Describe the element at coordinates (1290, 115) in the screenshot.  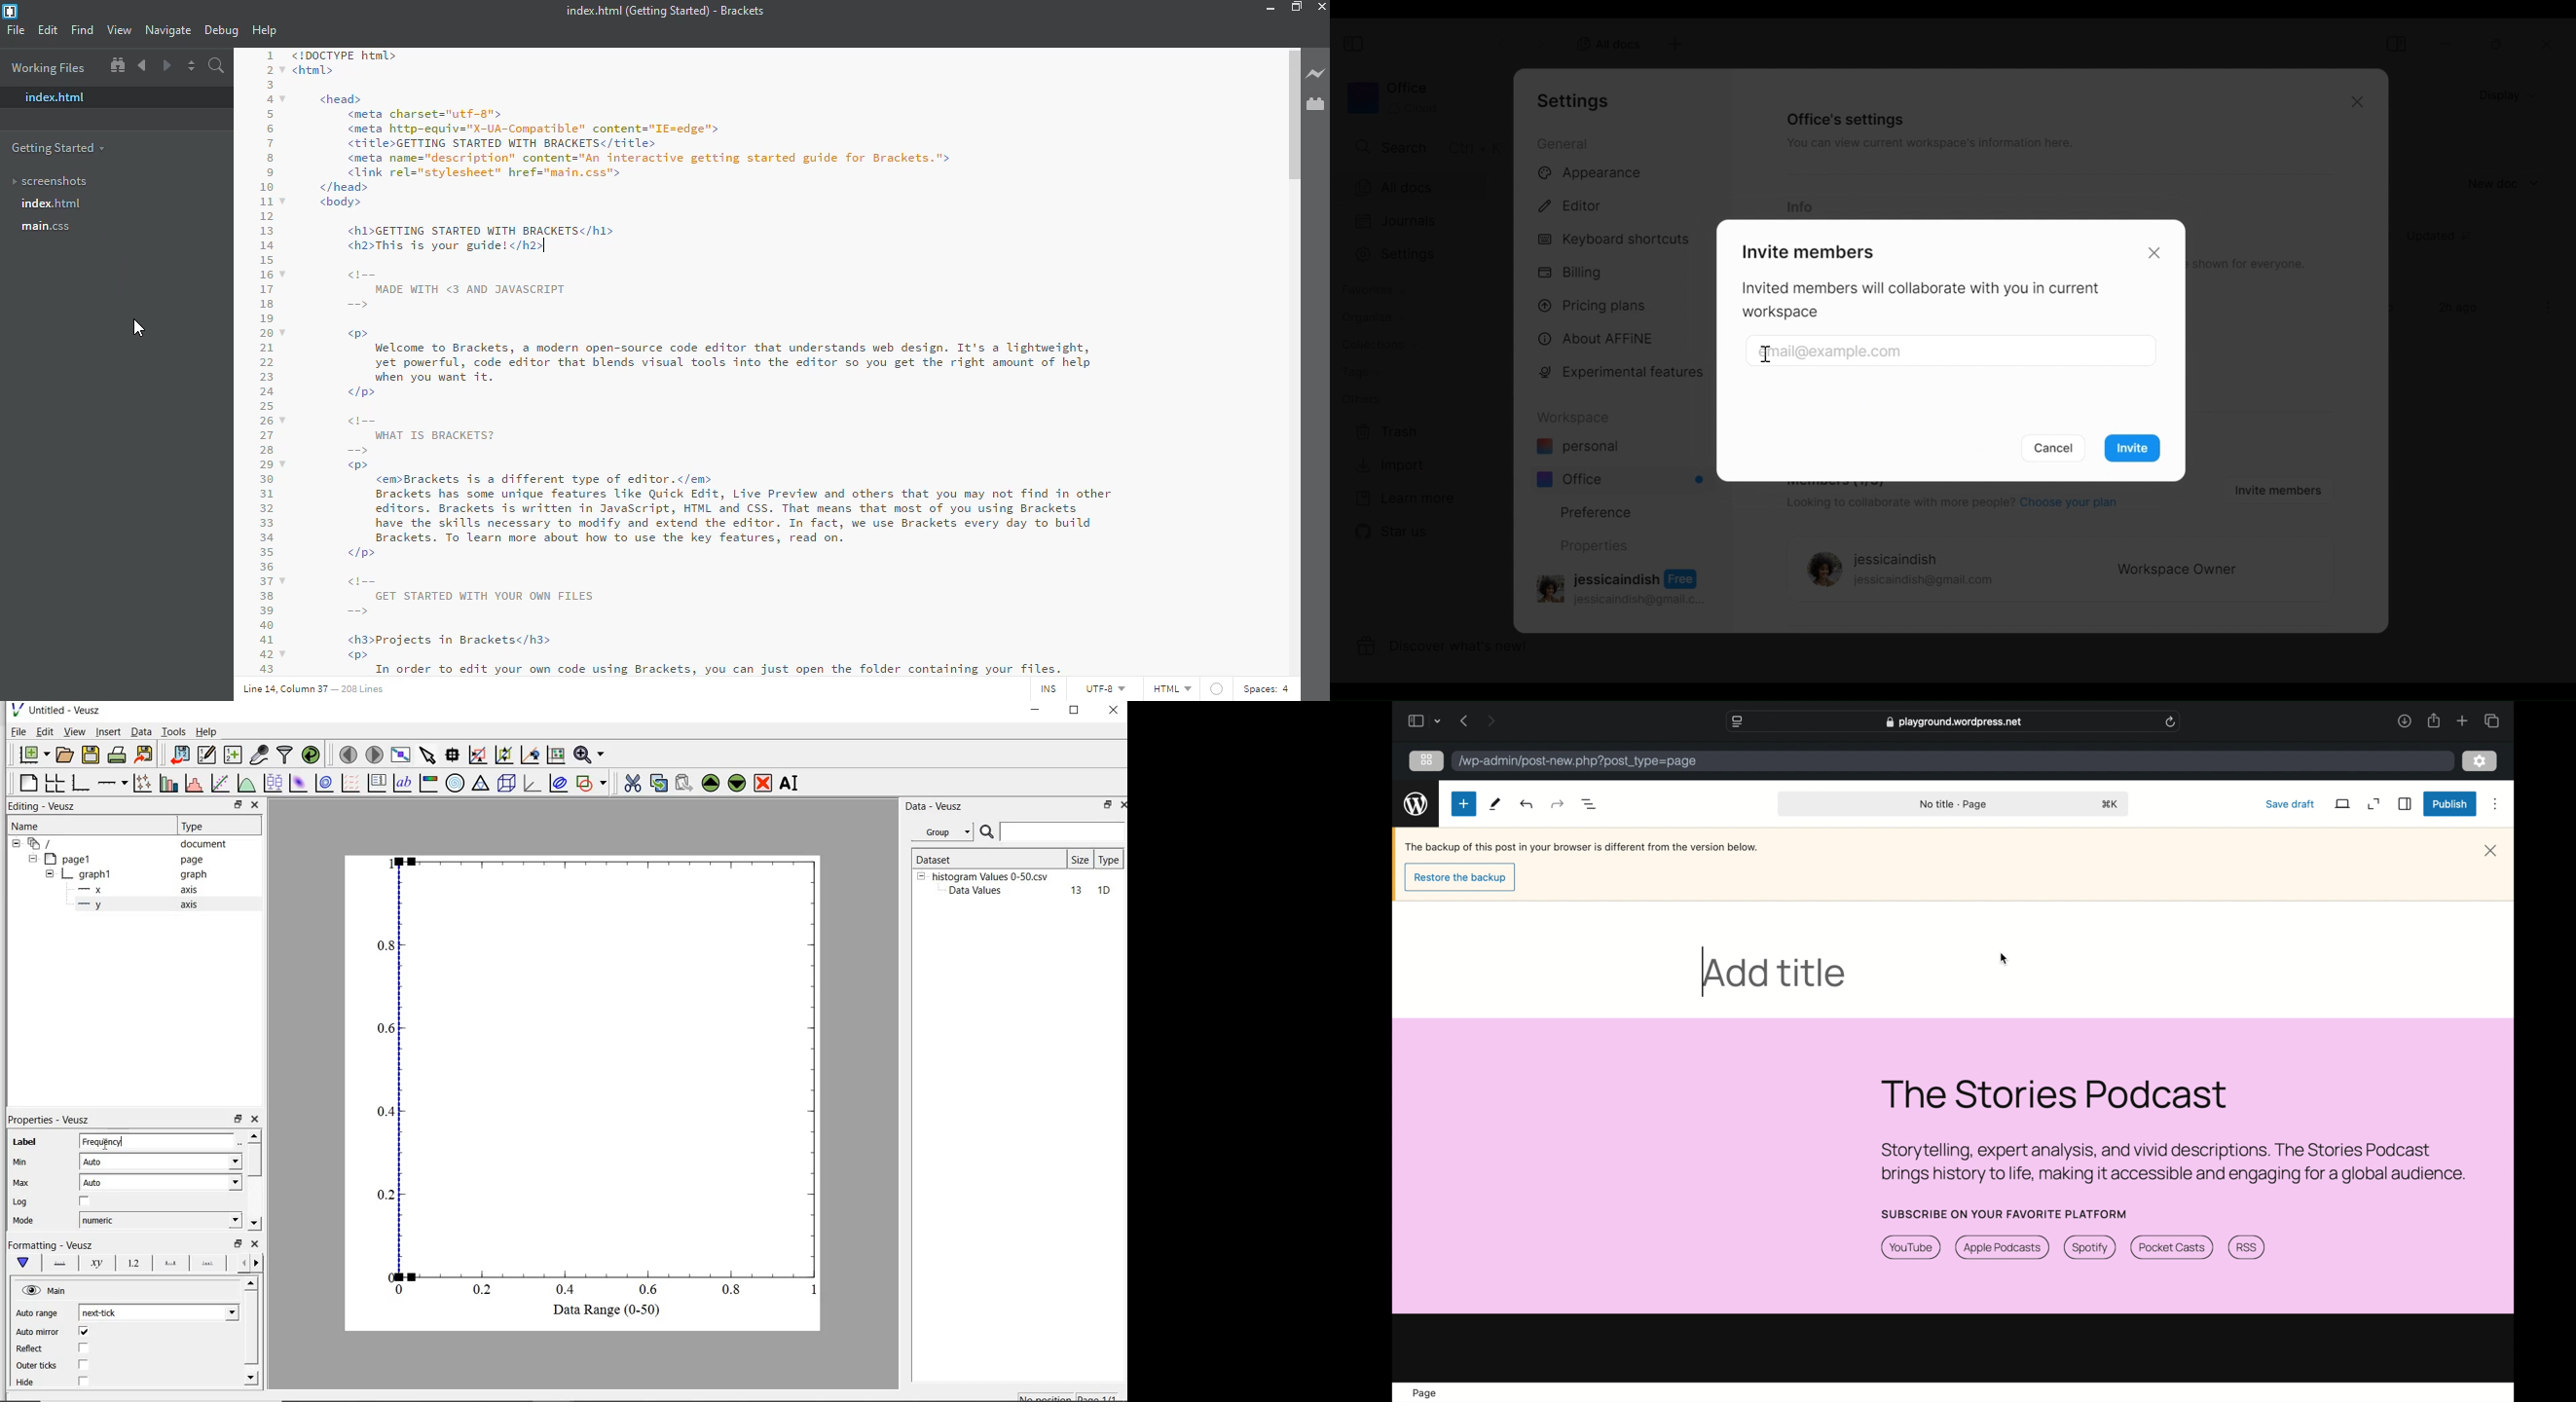
I see `scroll bar` at that location.